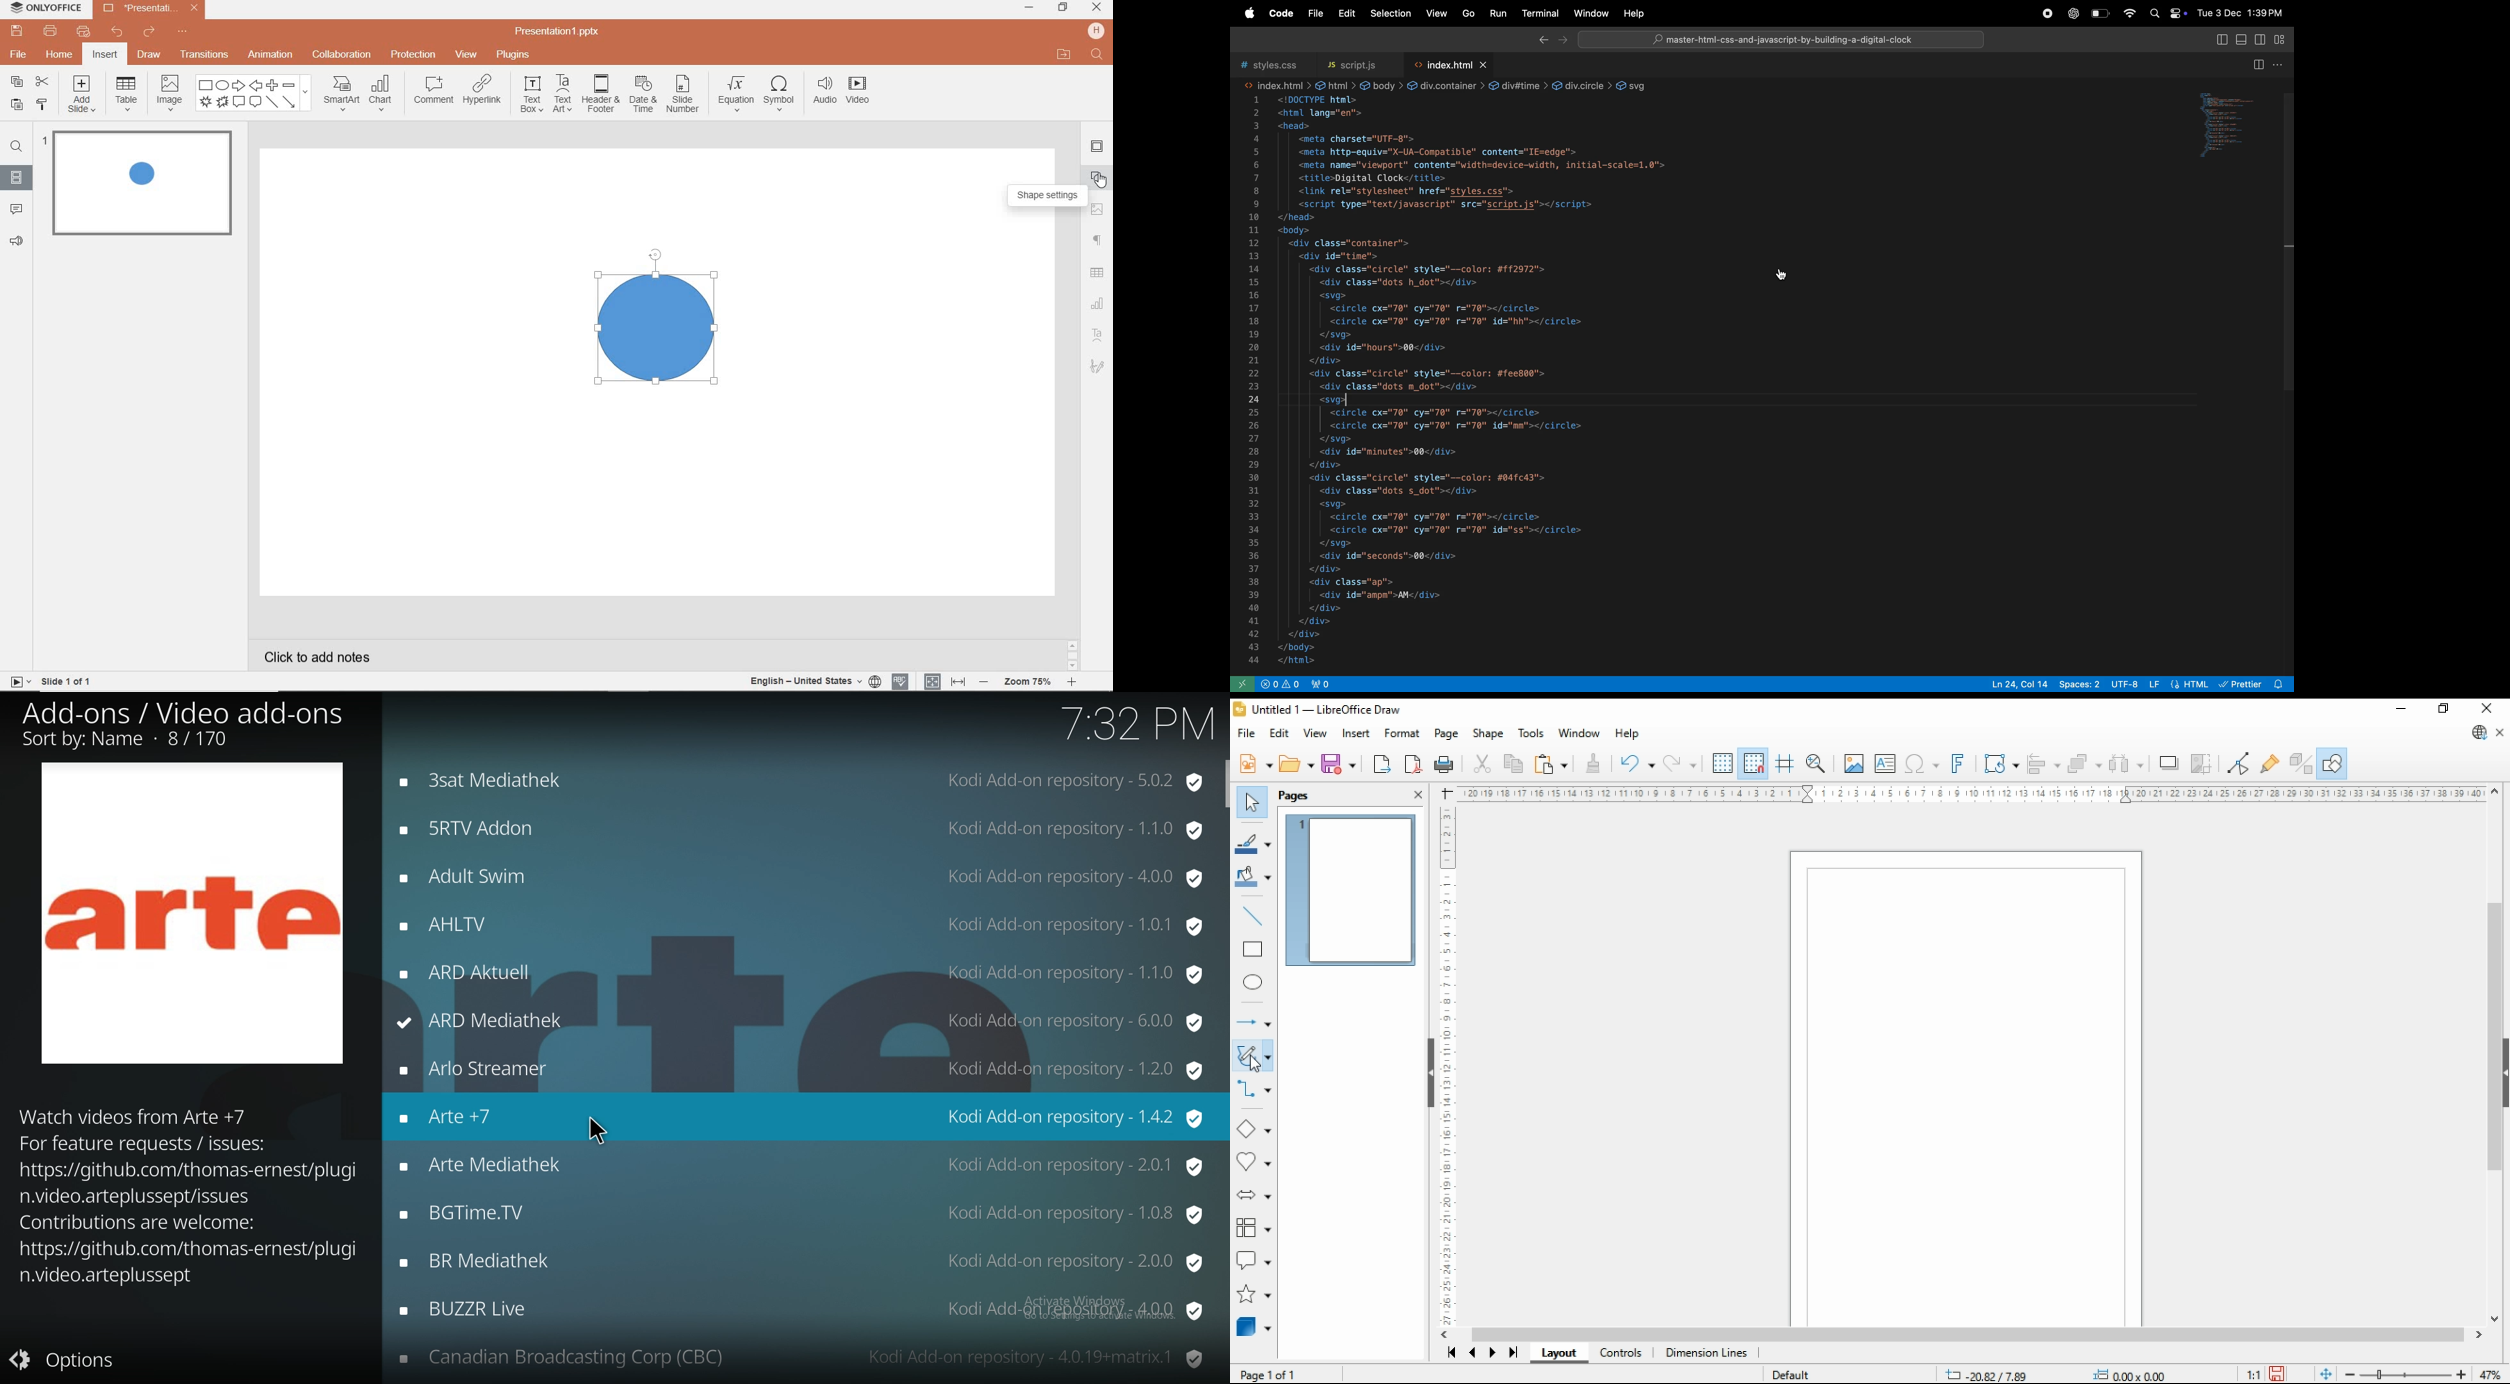 The image size is (2520, 1400). I want to click on text art, so click(1098, 335).